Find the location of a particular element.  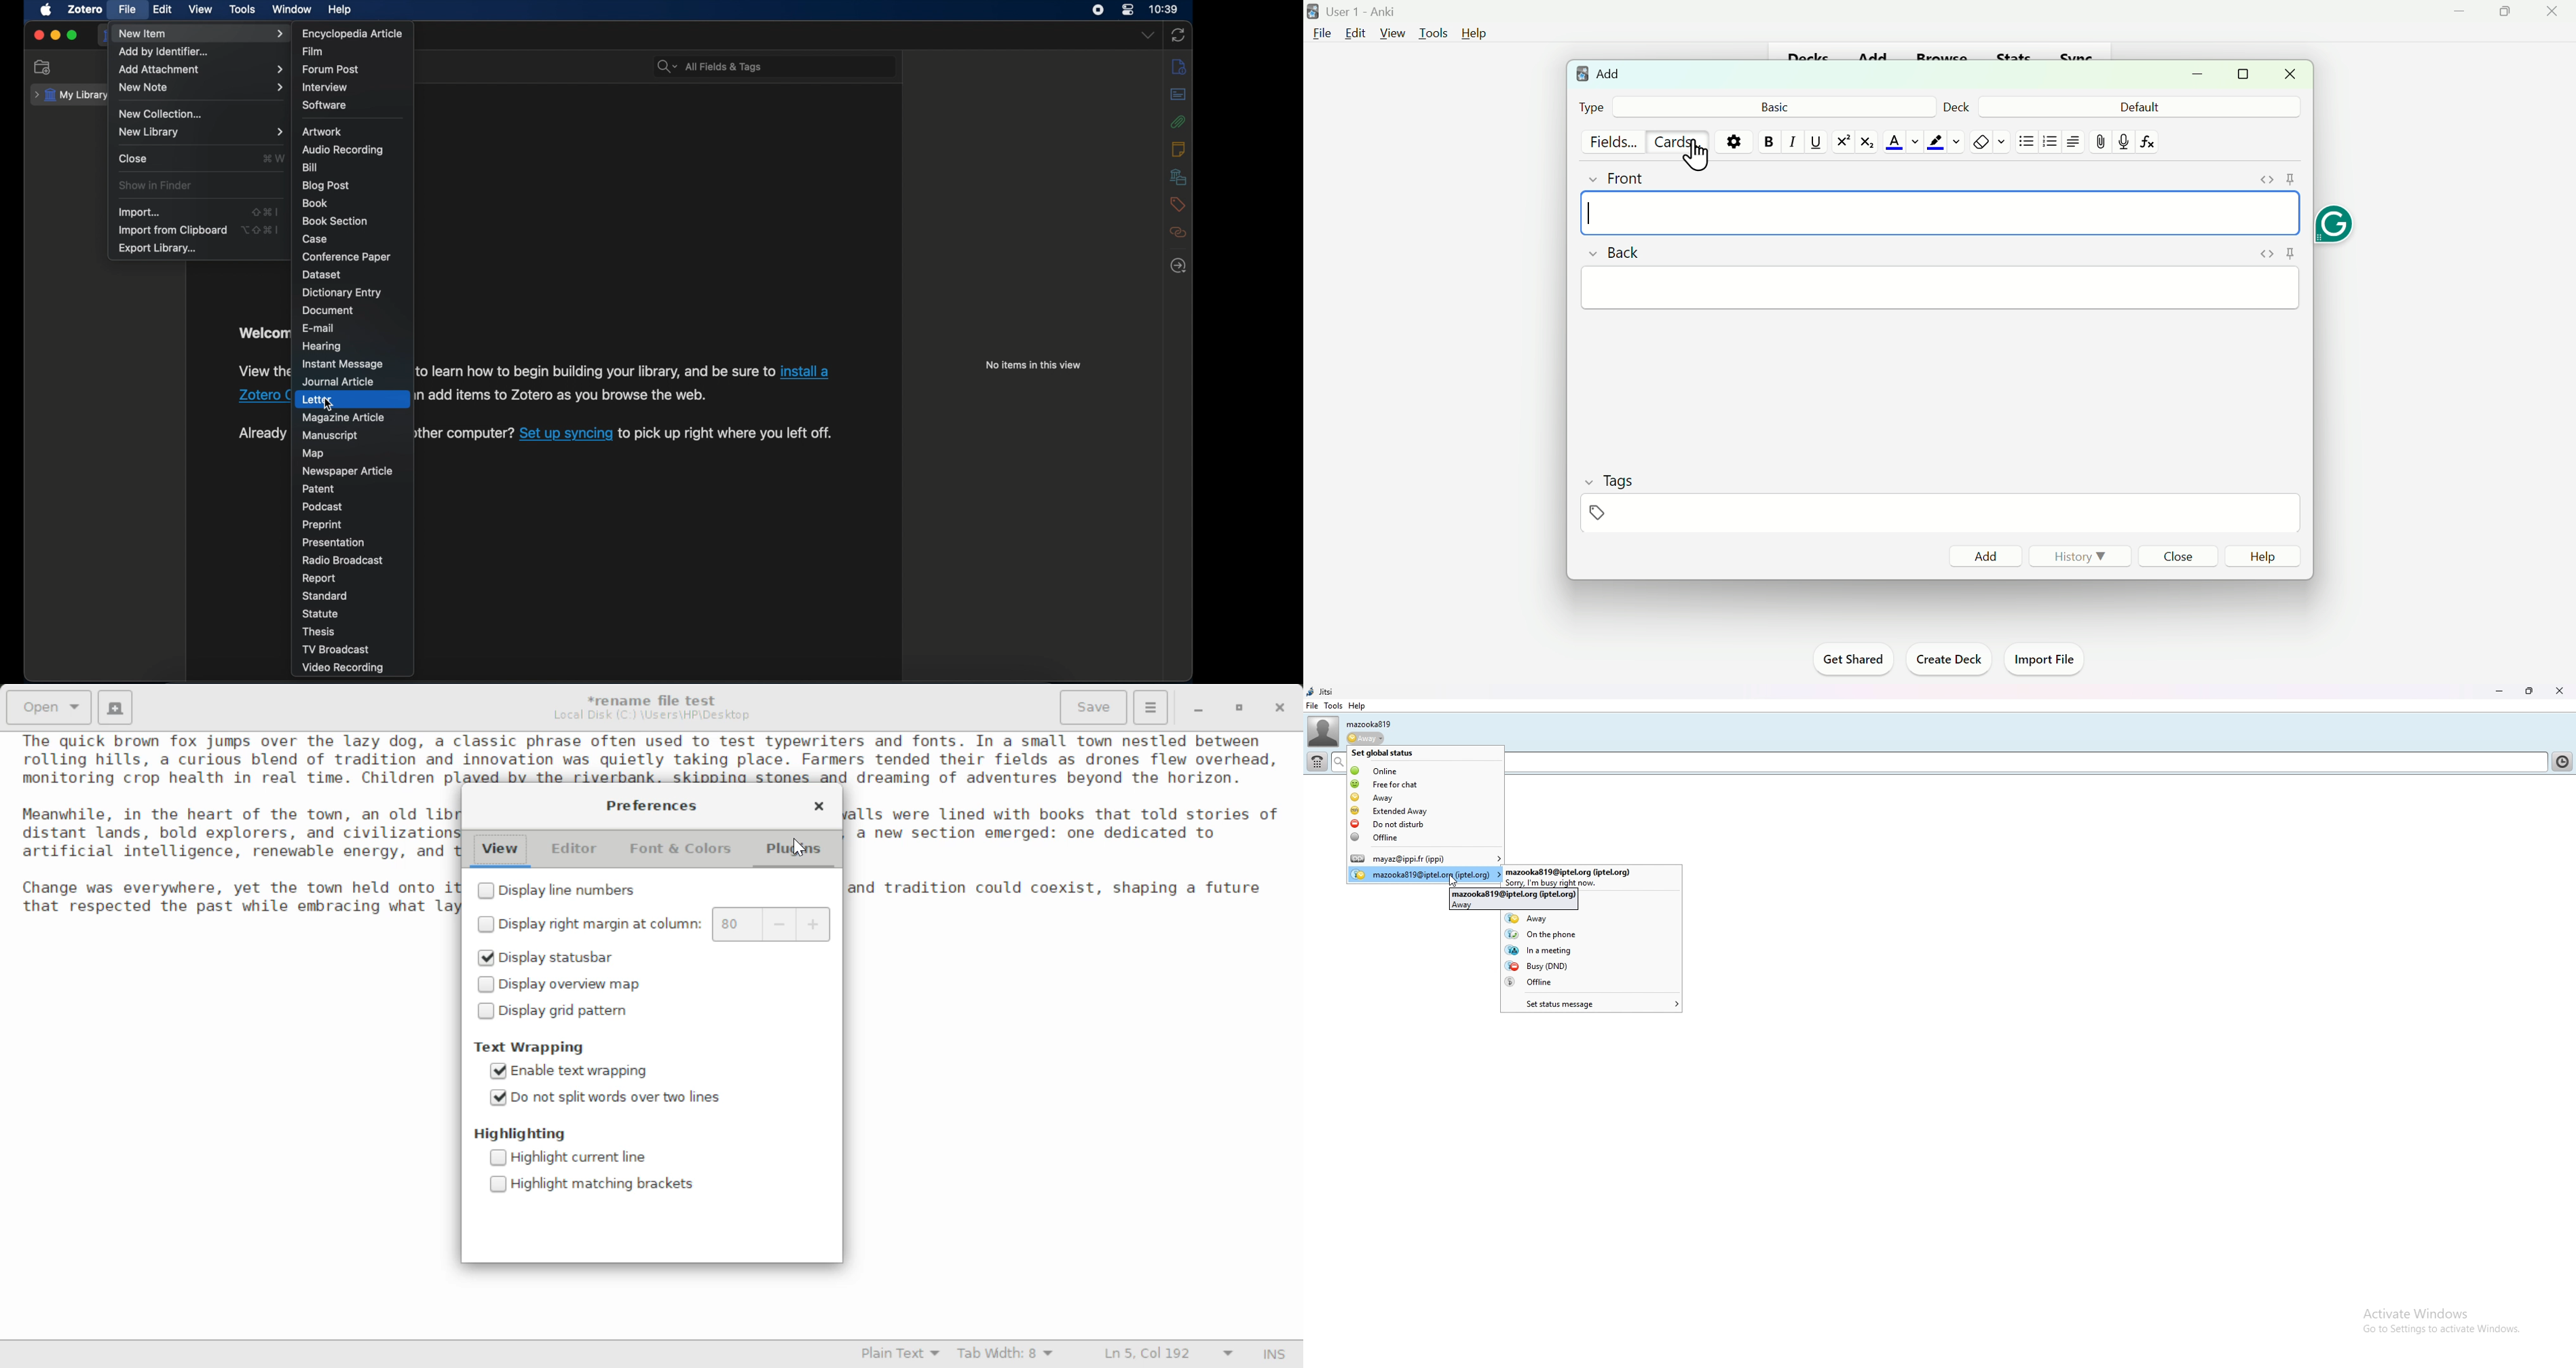

Tools is located at coordinates (1433, 32).